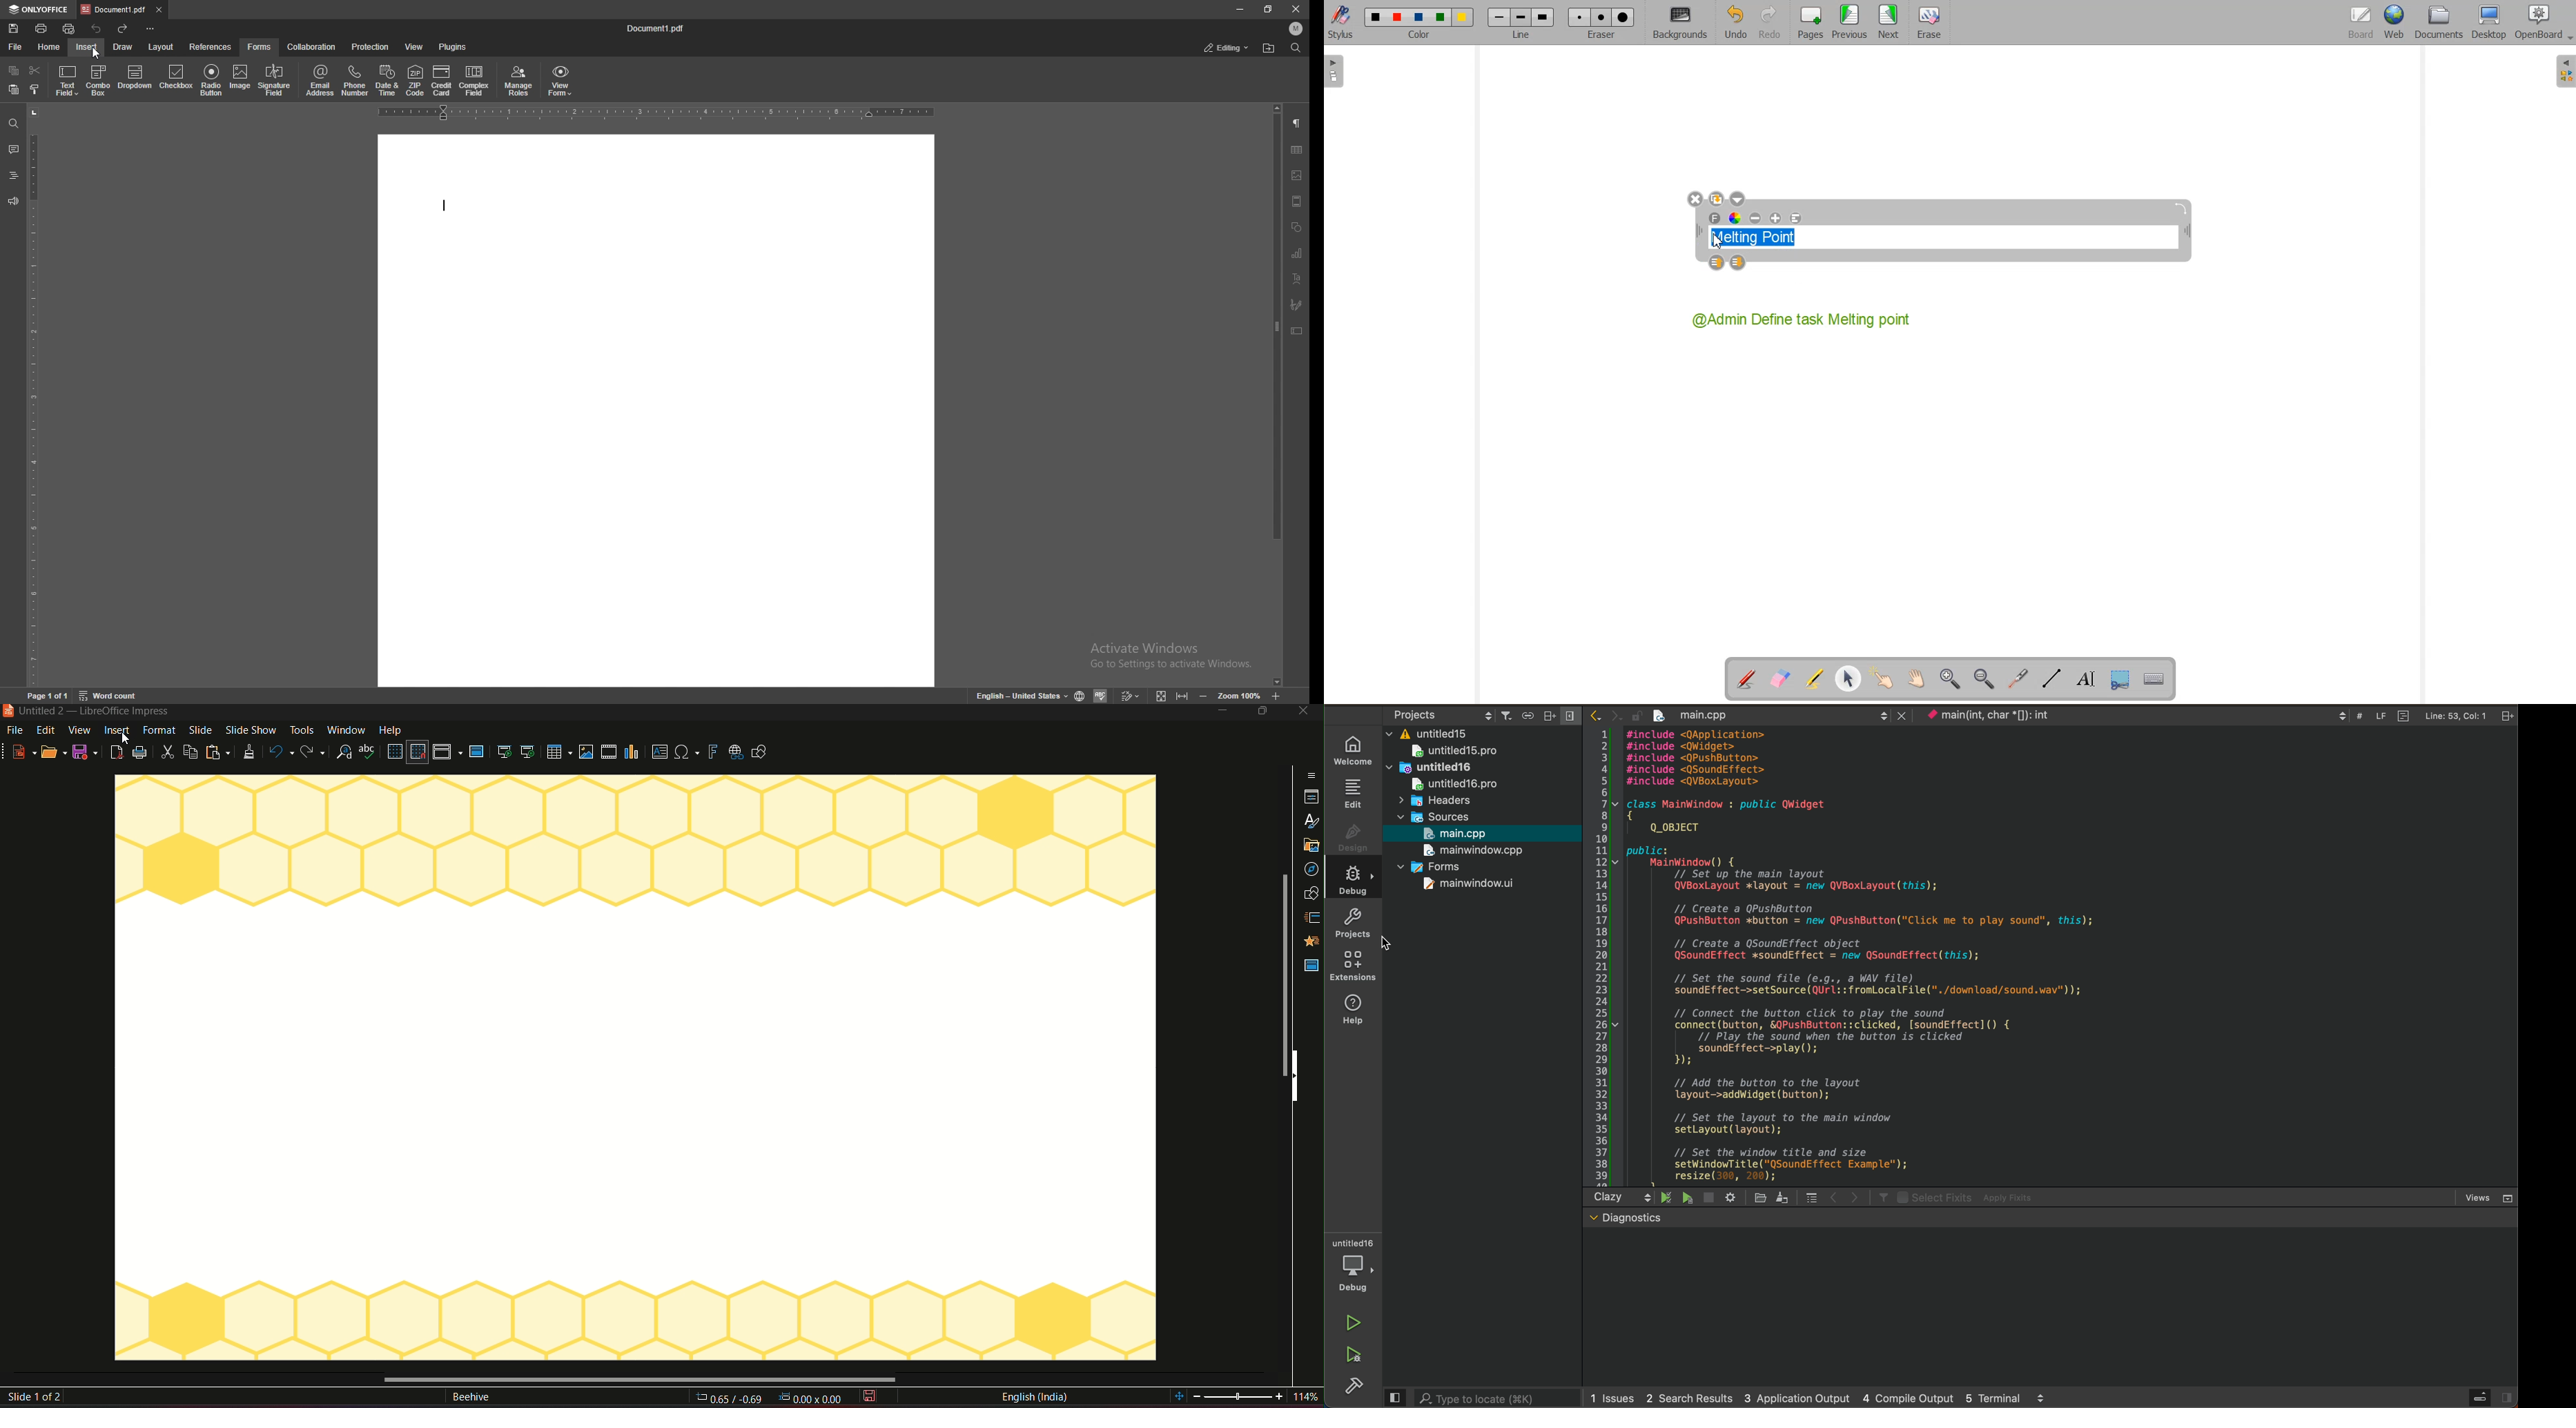 This screenshot has height=1428, width=2576. Describe the element at coordinates (2569, 40) in the screenshot. I see `Dropdown box` at that location.